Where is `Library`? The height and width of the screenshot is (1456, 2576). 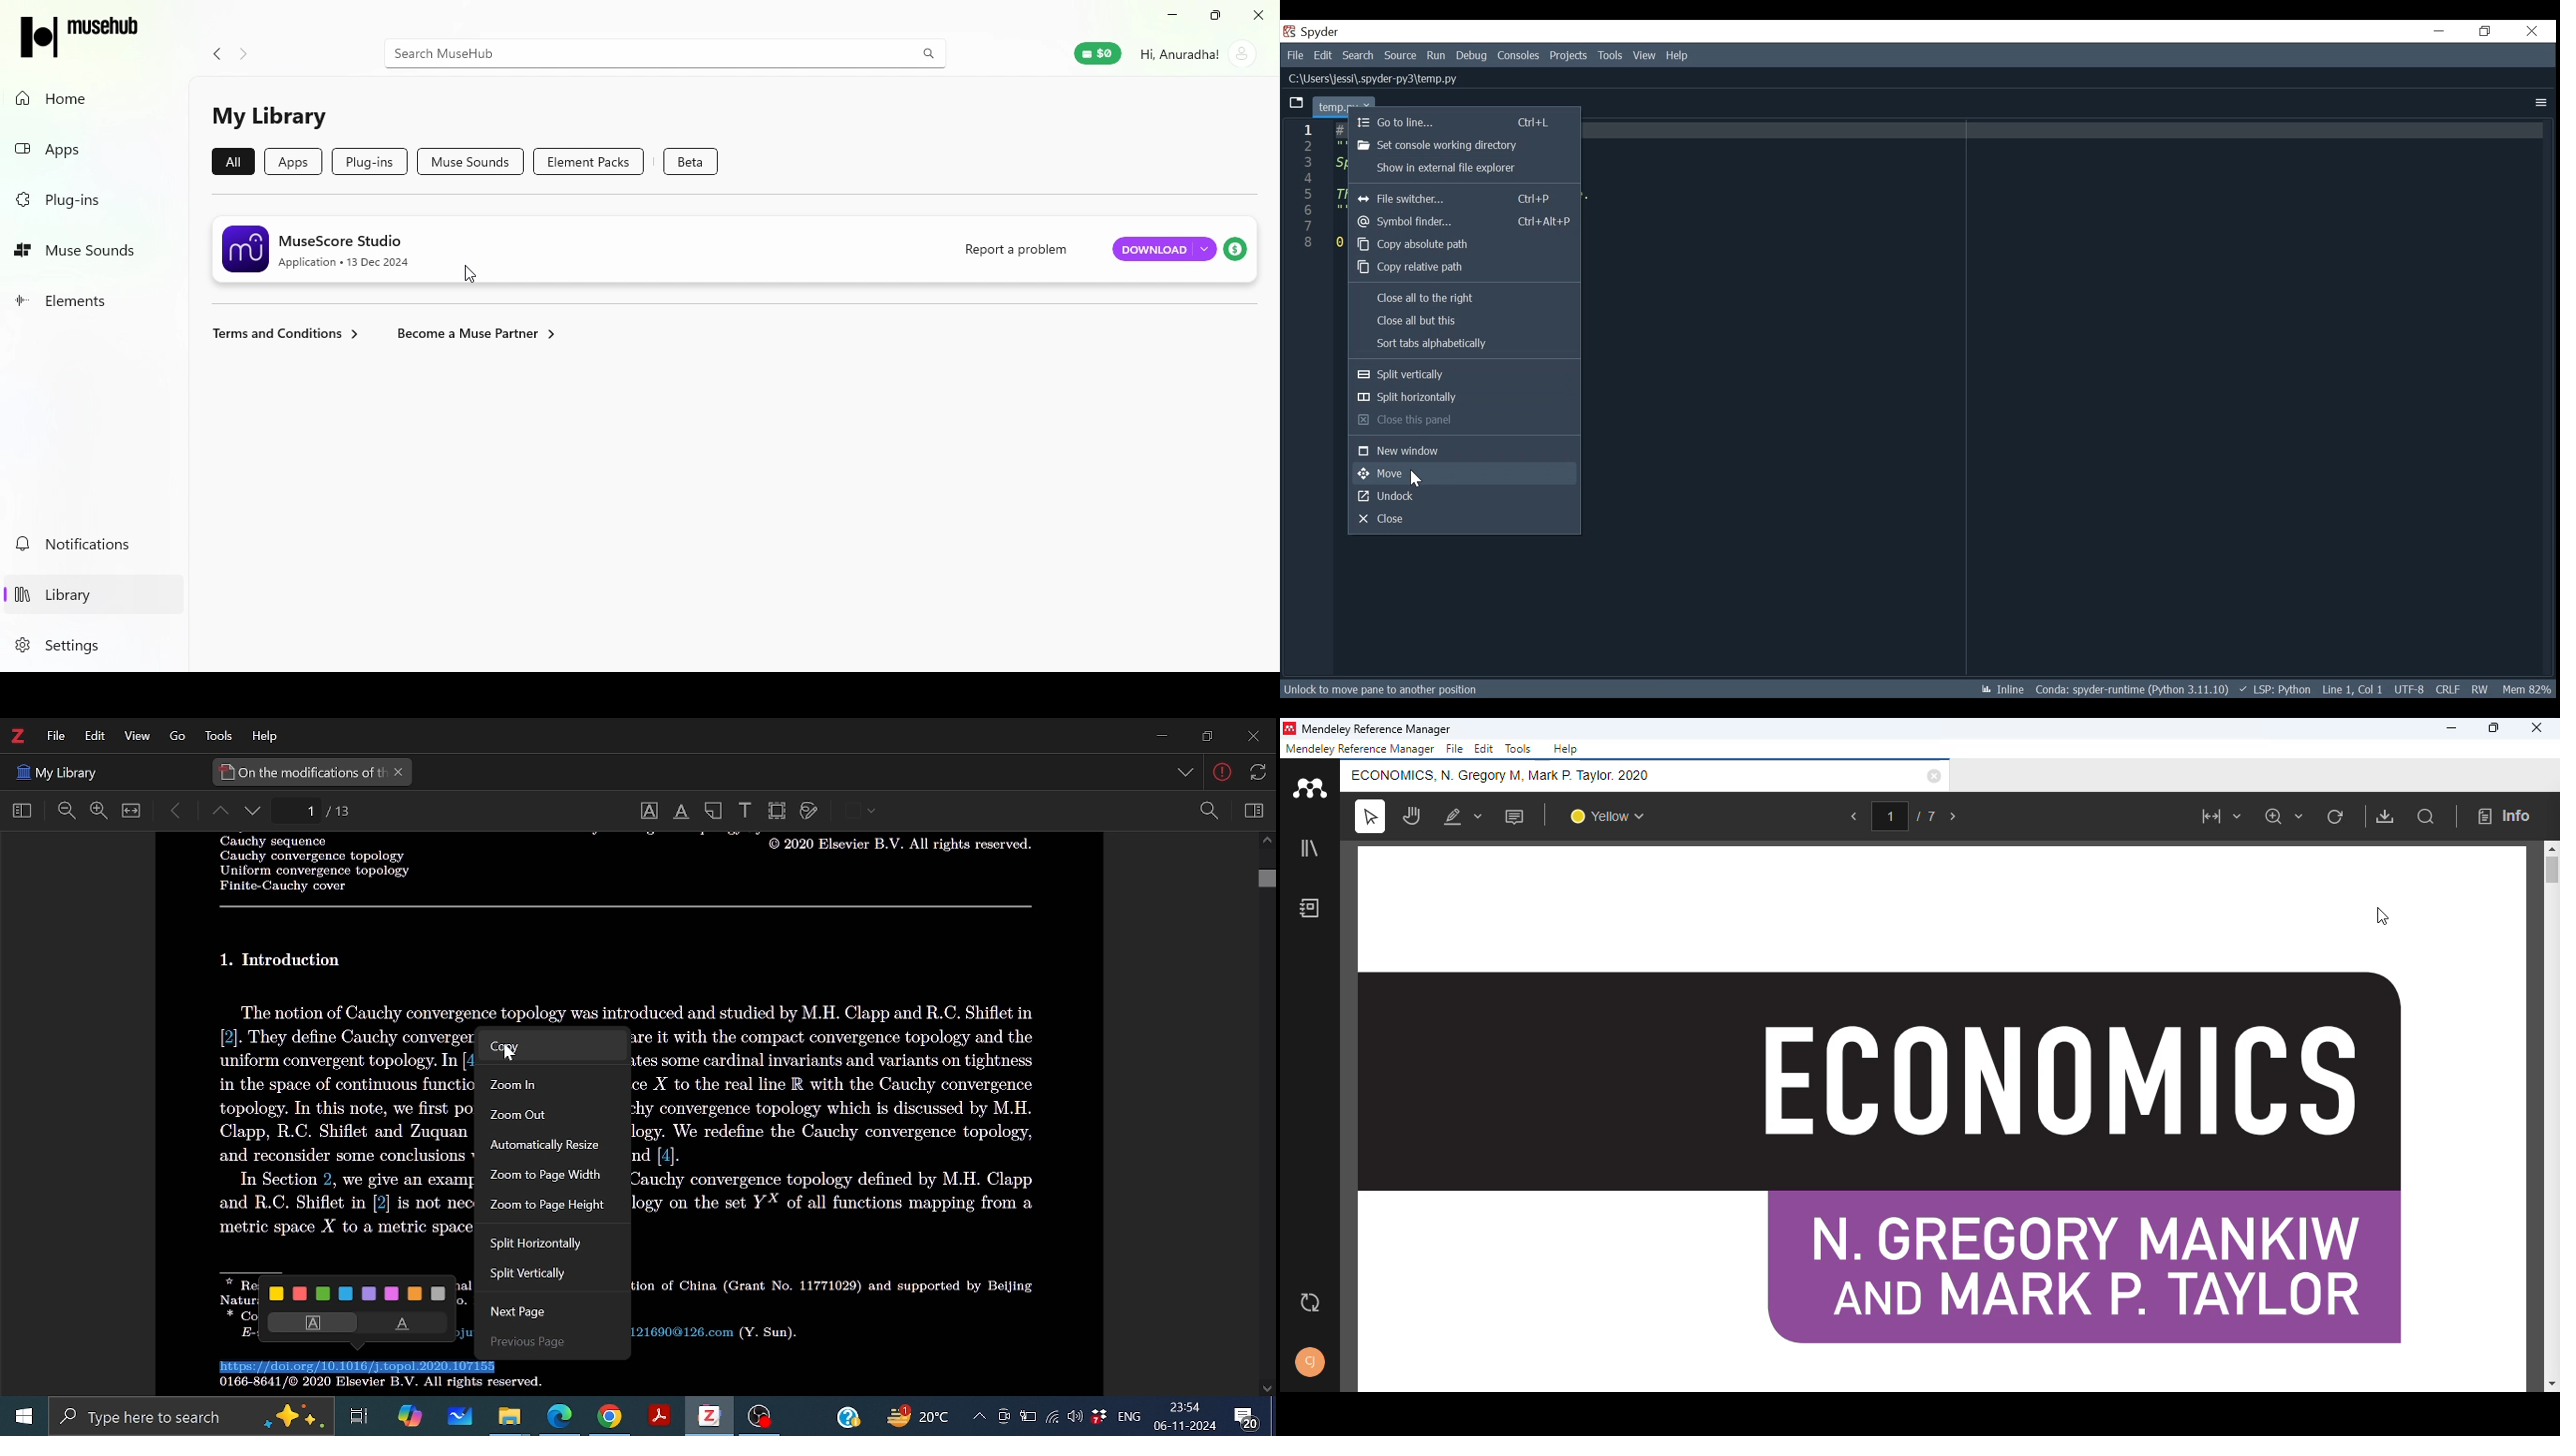
Library is located at coordinates (84, 591).